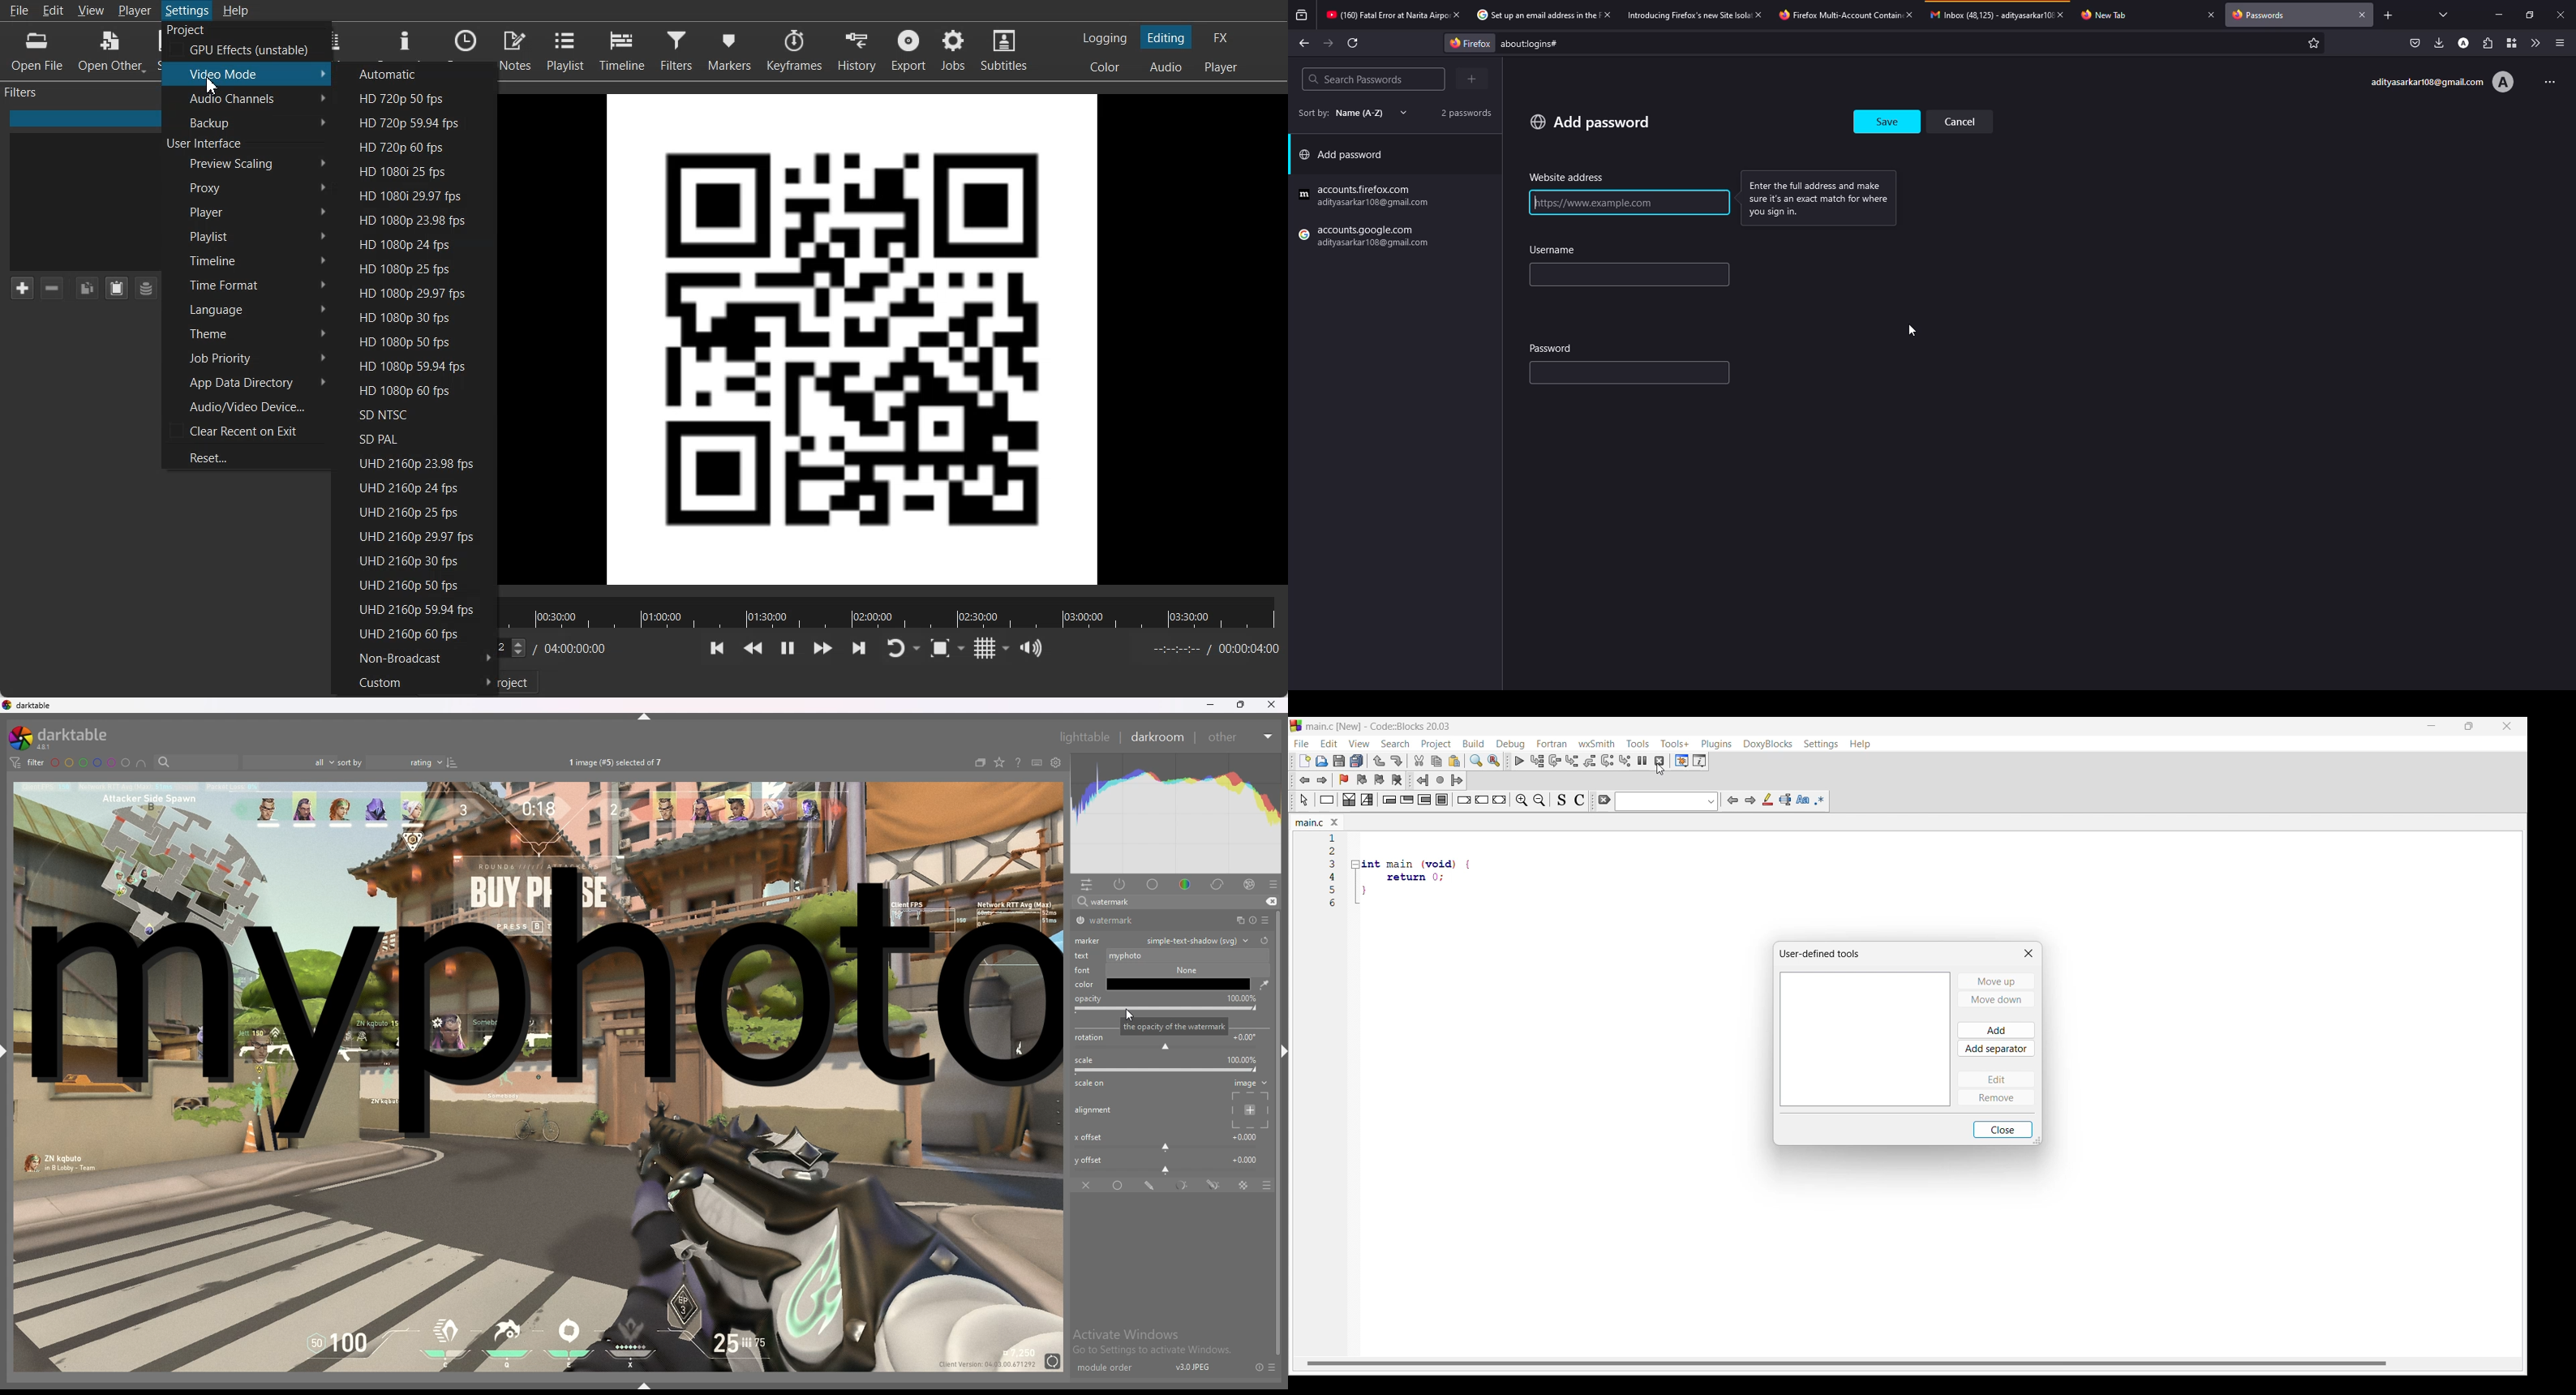 The height and width of the screenshot is (1400, 2576). I want to click on type, so click(1599, 203).